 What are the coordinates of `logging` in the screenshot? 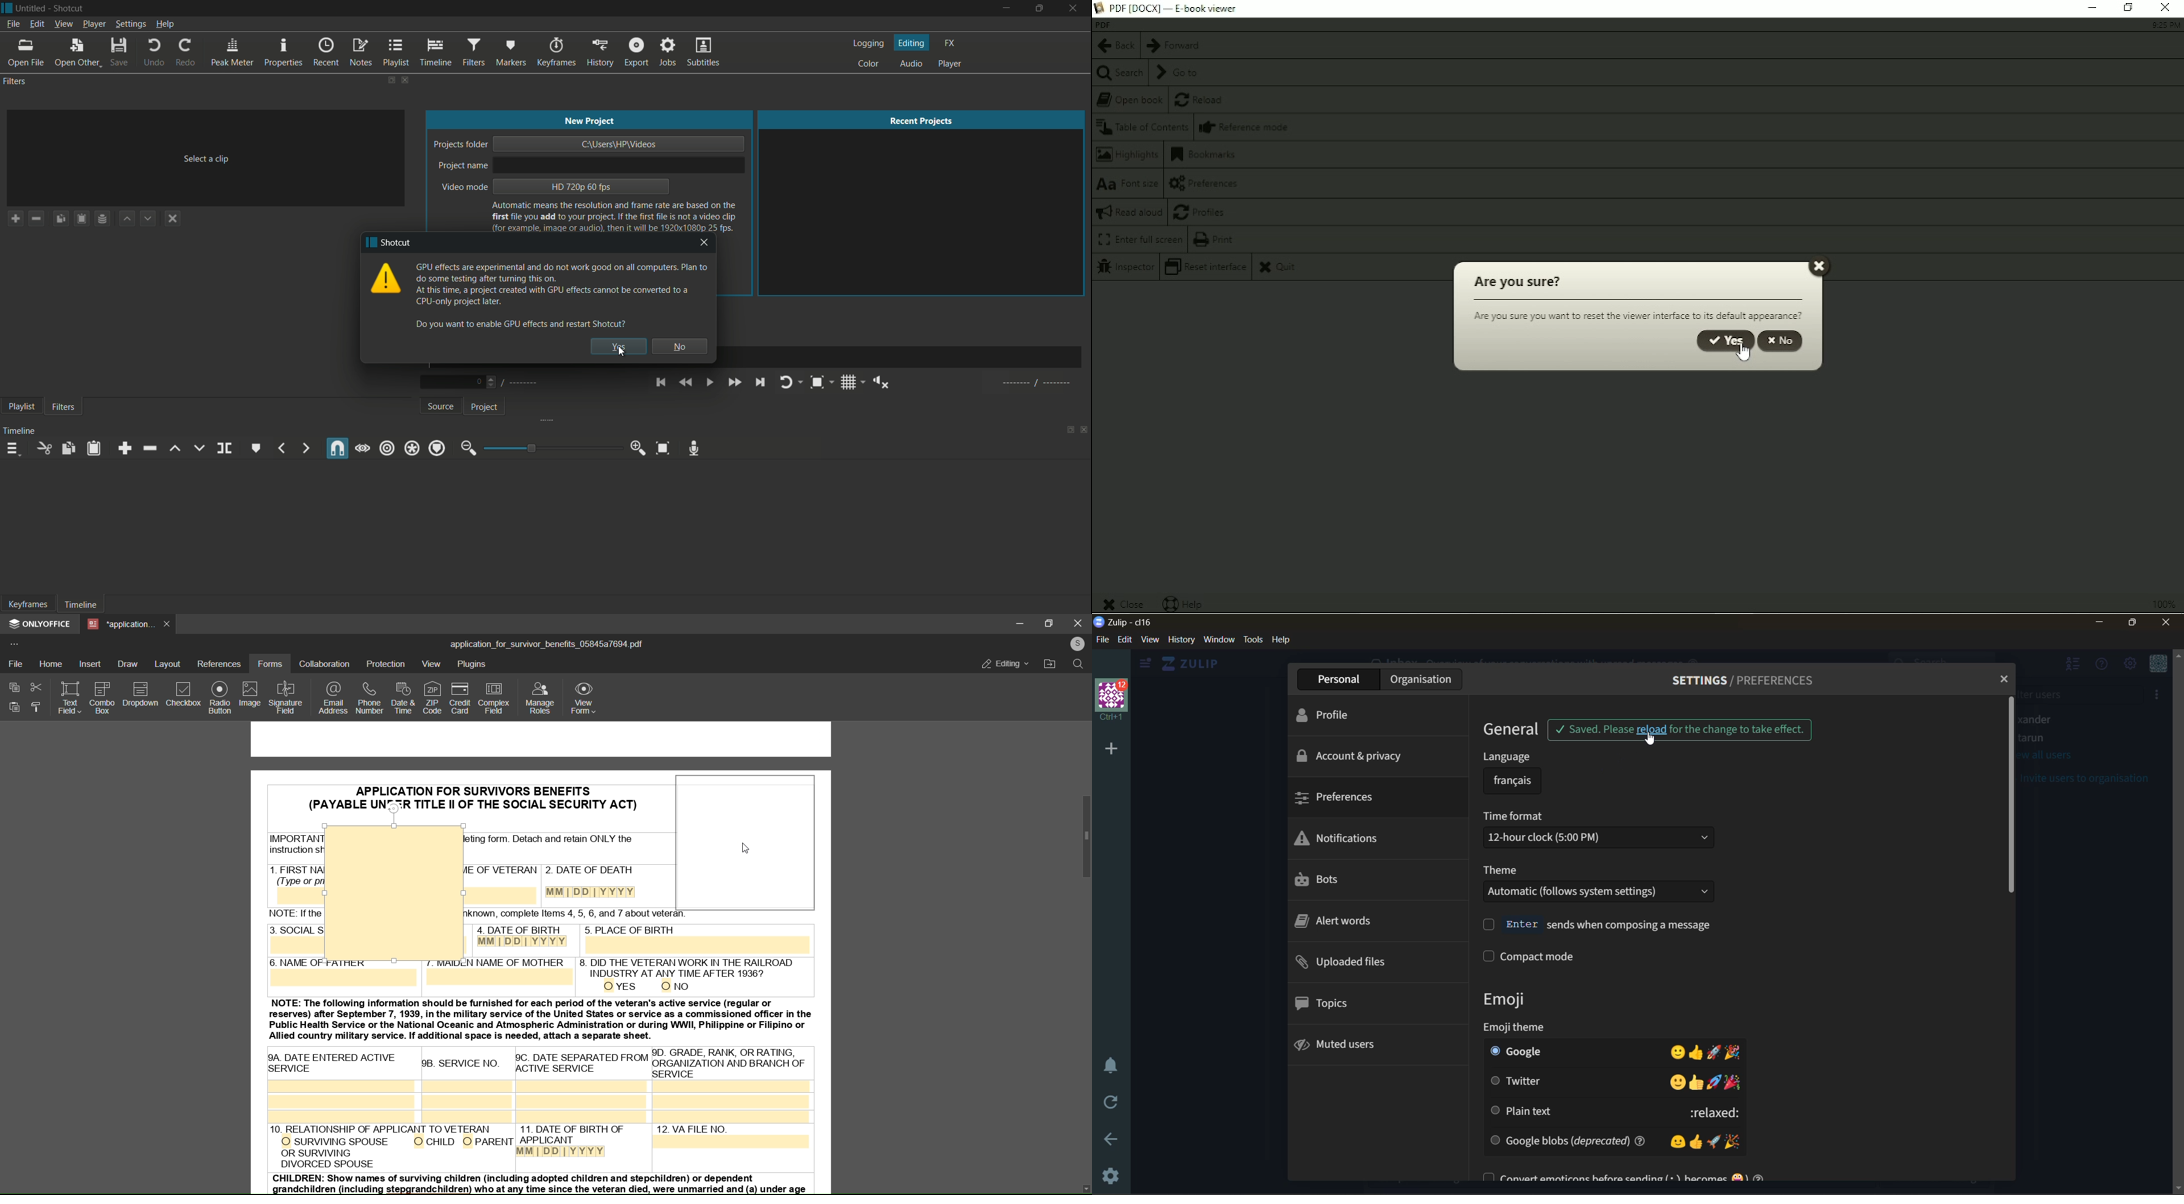 It's located at (868, 44).